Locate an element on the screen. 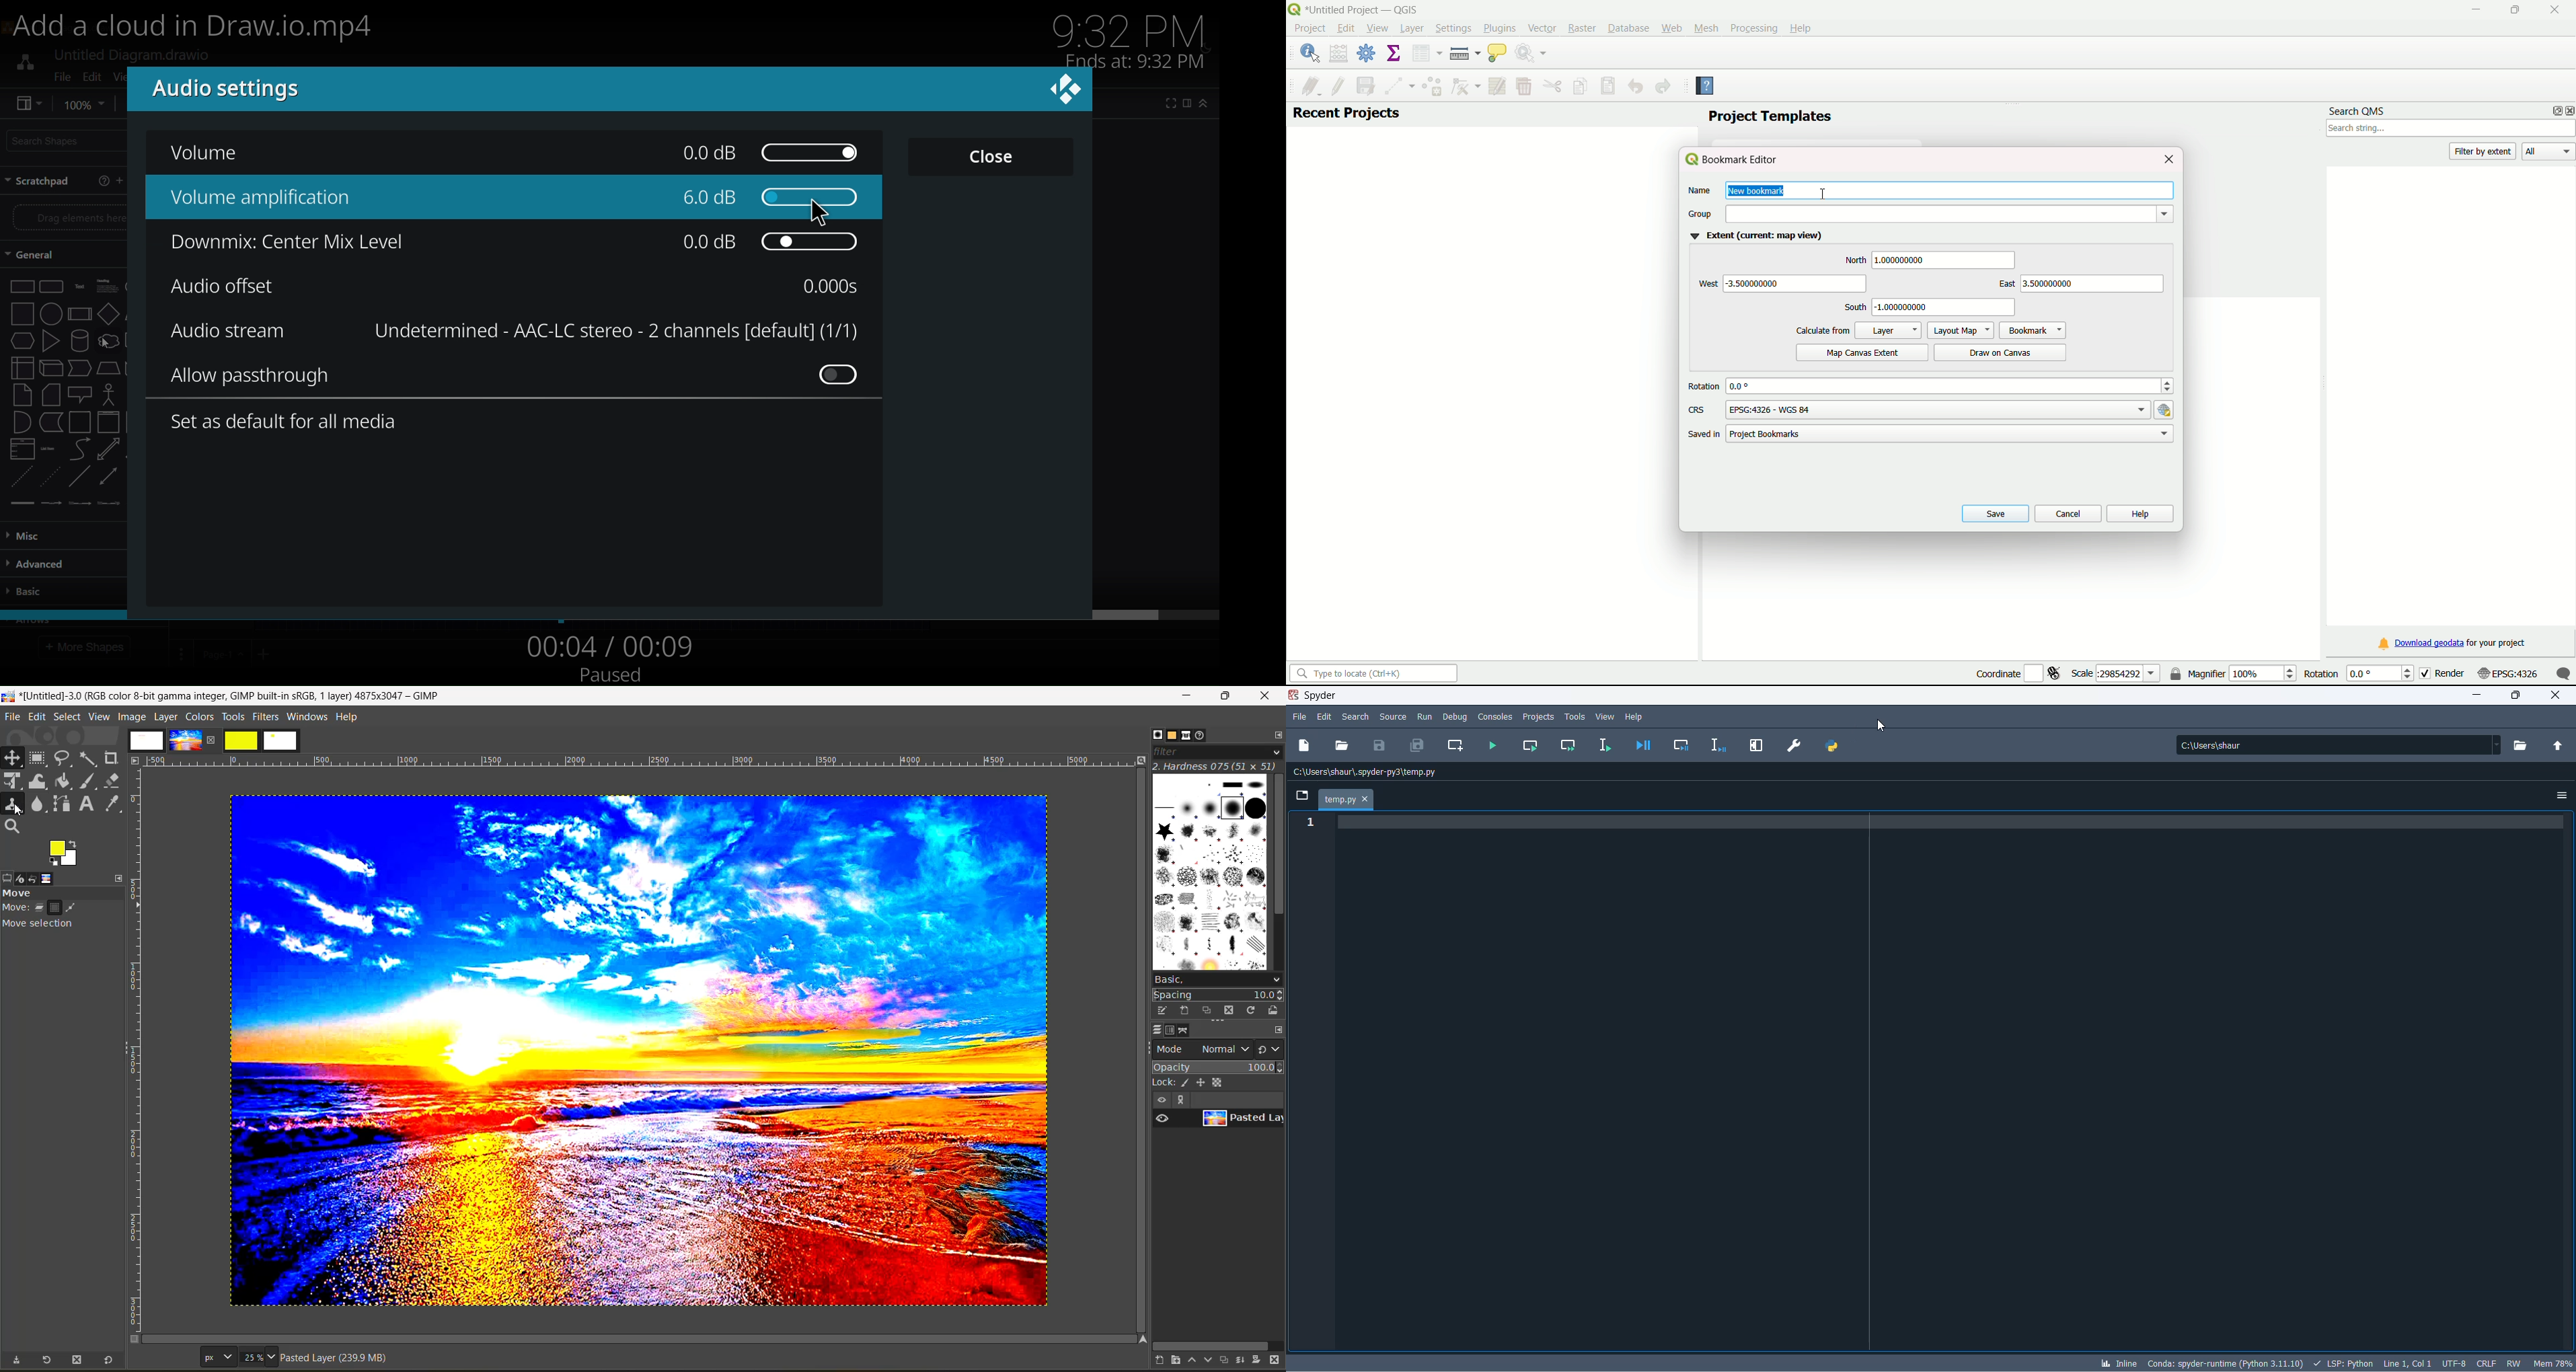  cut feature is located at coordinates (1553, 86).